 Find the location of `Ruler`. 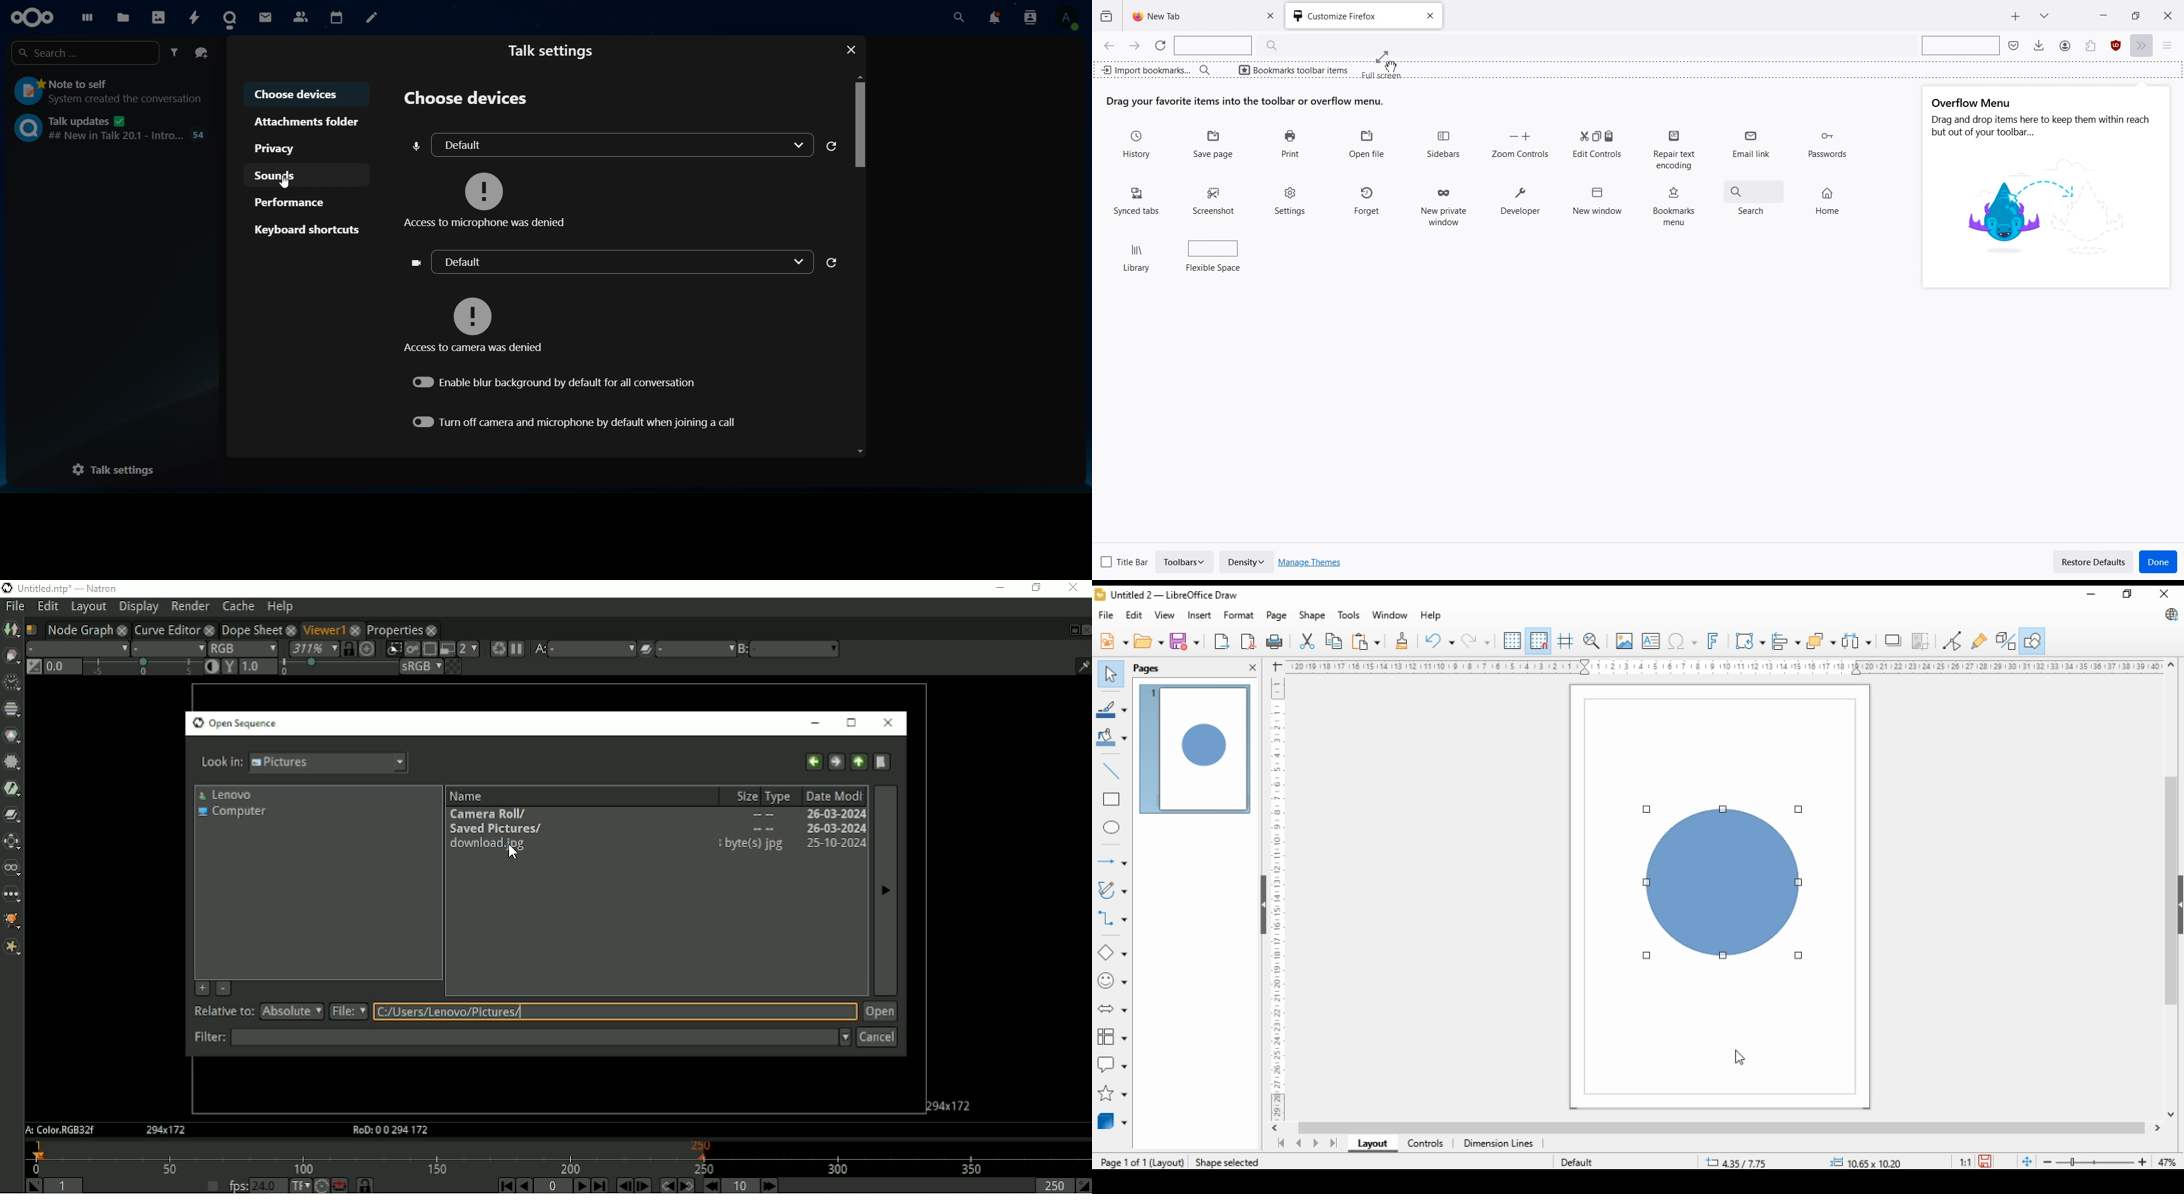

Ruler is located at coordinates (1278, 895).